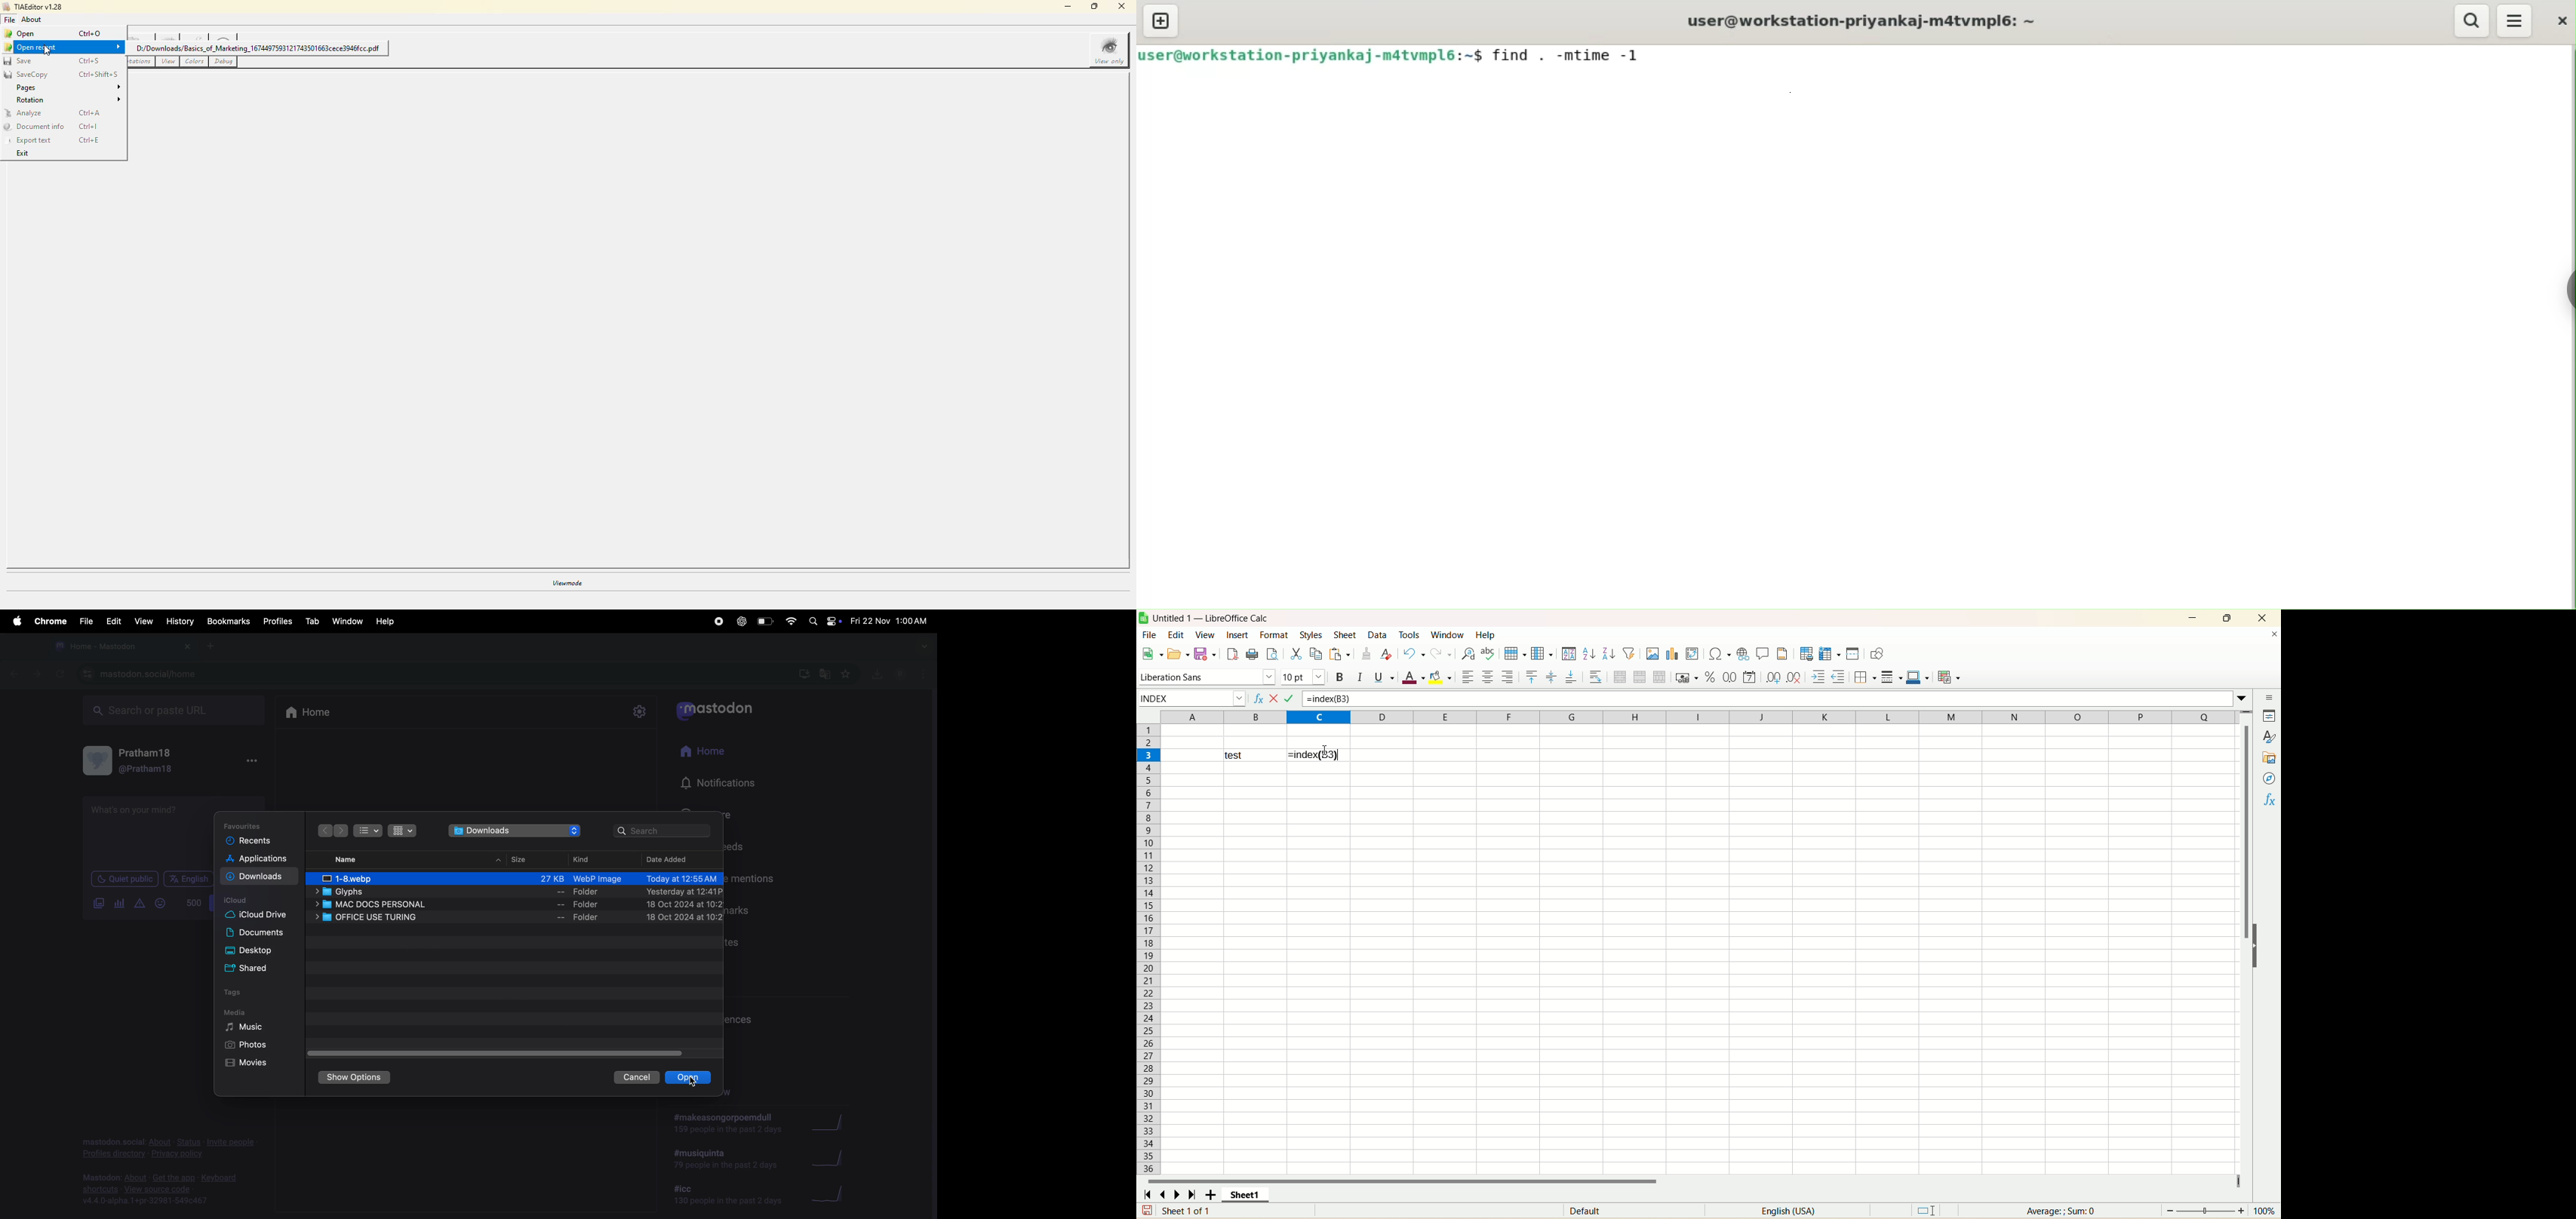 The image size is (2576, 1232). Describe the element at coordinates (1192, 699) in the screenshot. I see `Name box` at that location.